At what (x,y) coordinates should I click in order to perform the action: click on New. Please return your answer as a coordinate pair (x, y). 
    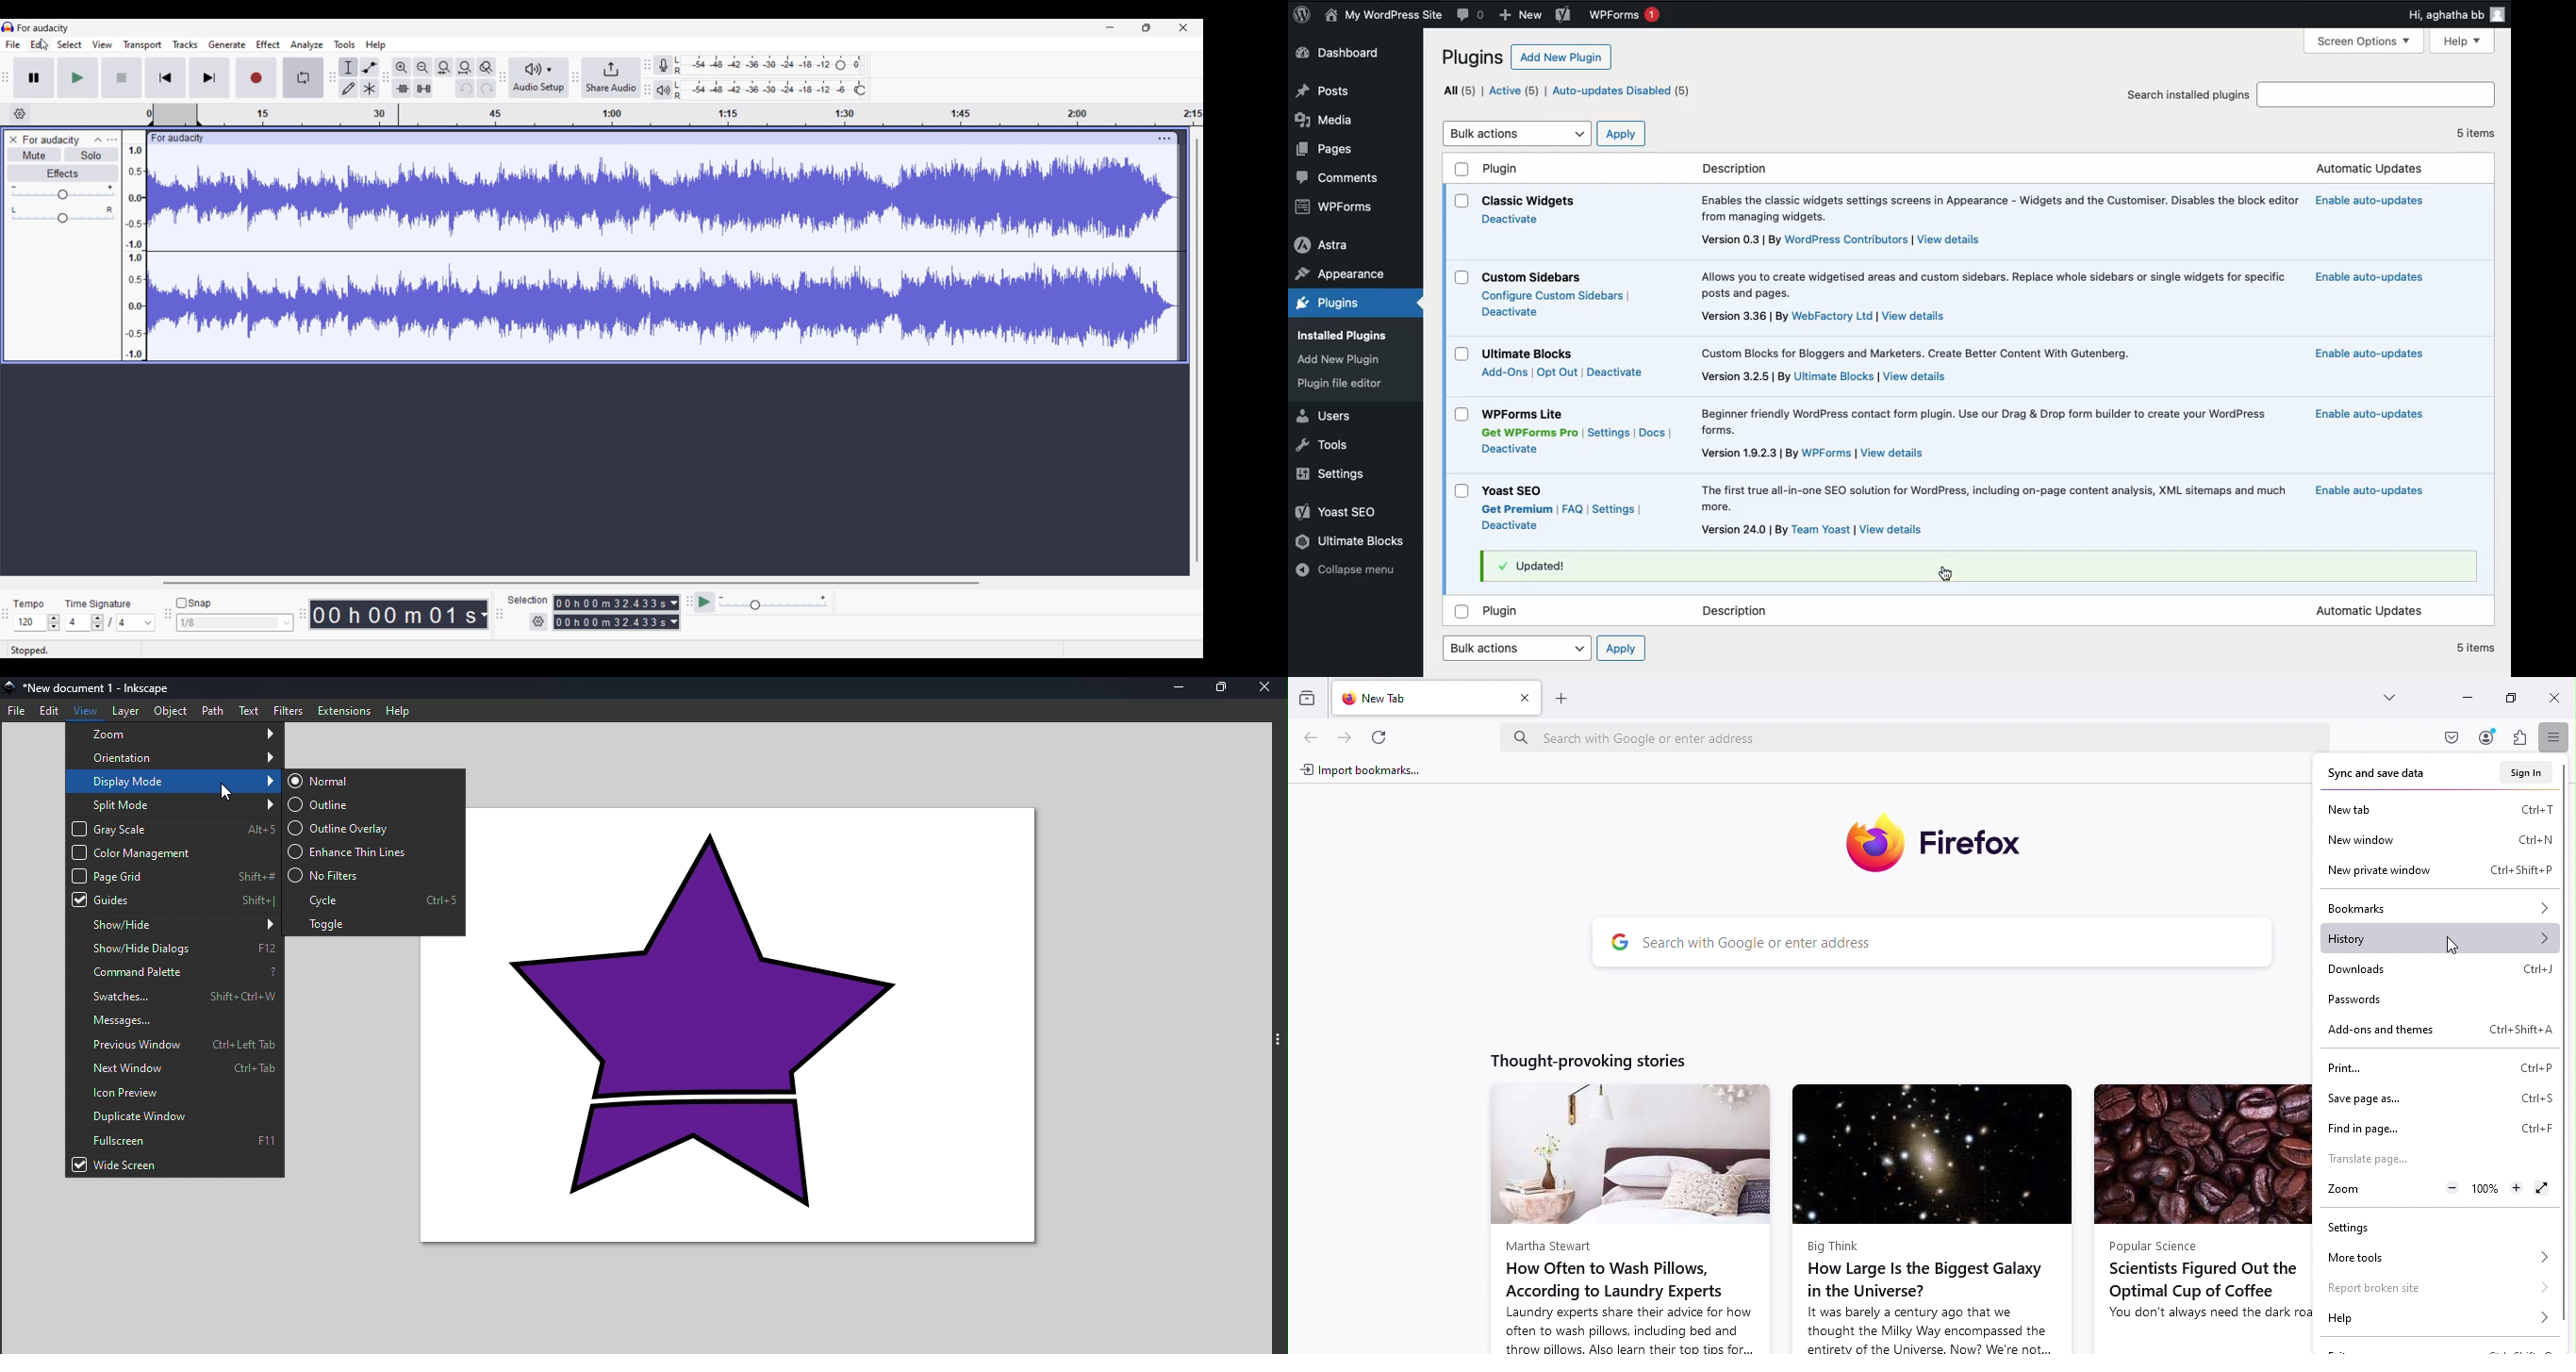
    Looking at the image, I should click on (1521, 15).